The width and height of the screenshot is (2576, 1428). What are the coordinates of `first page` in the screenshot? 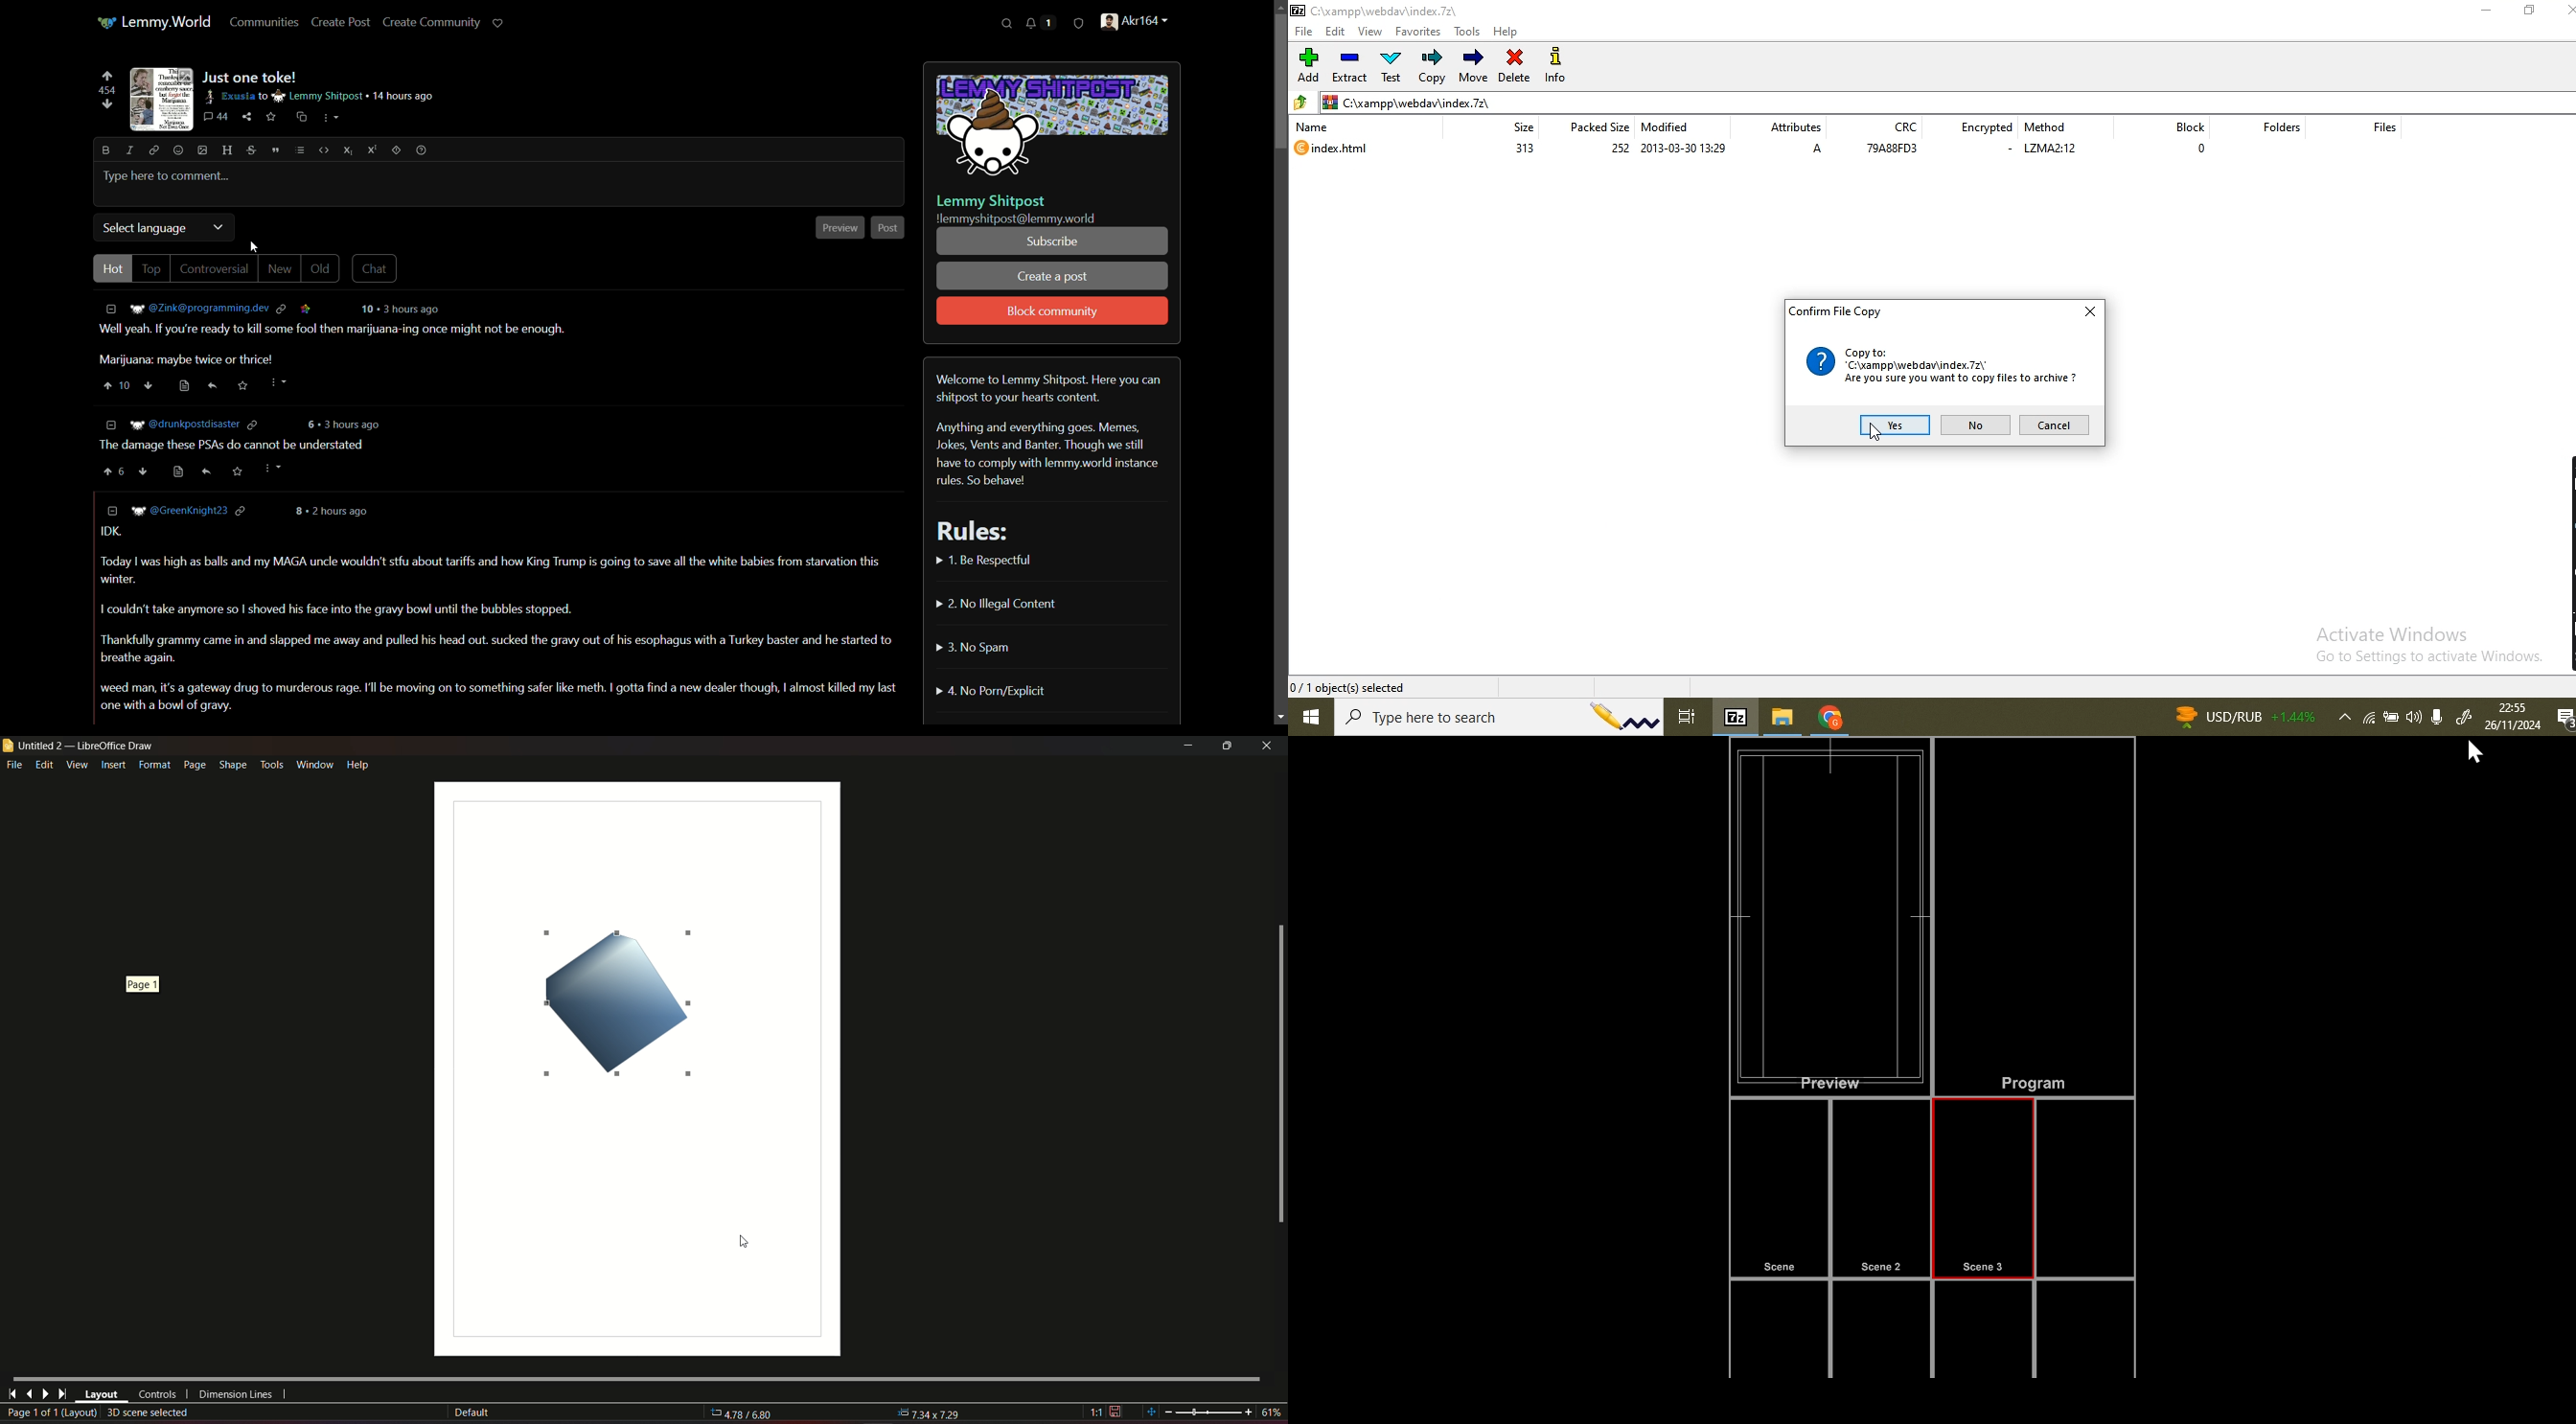 It's located at (13, 1393).